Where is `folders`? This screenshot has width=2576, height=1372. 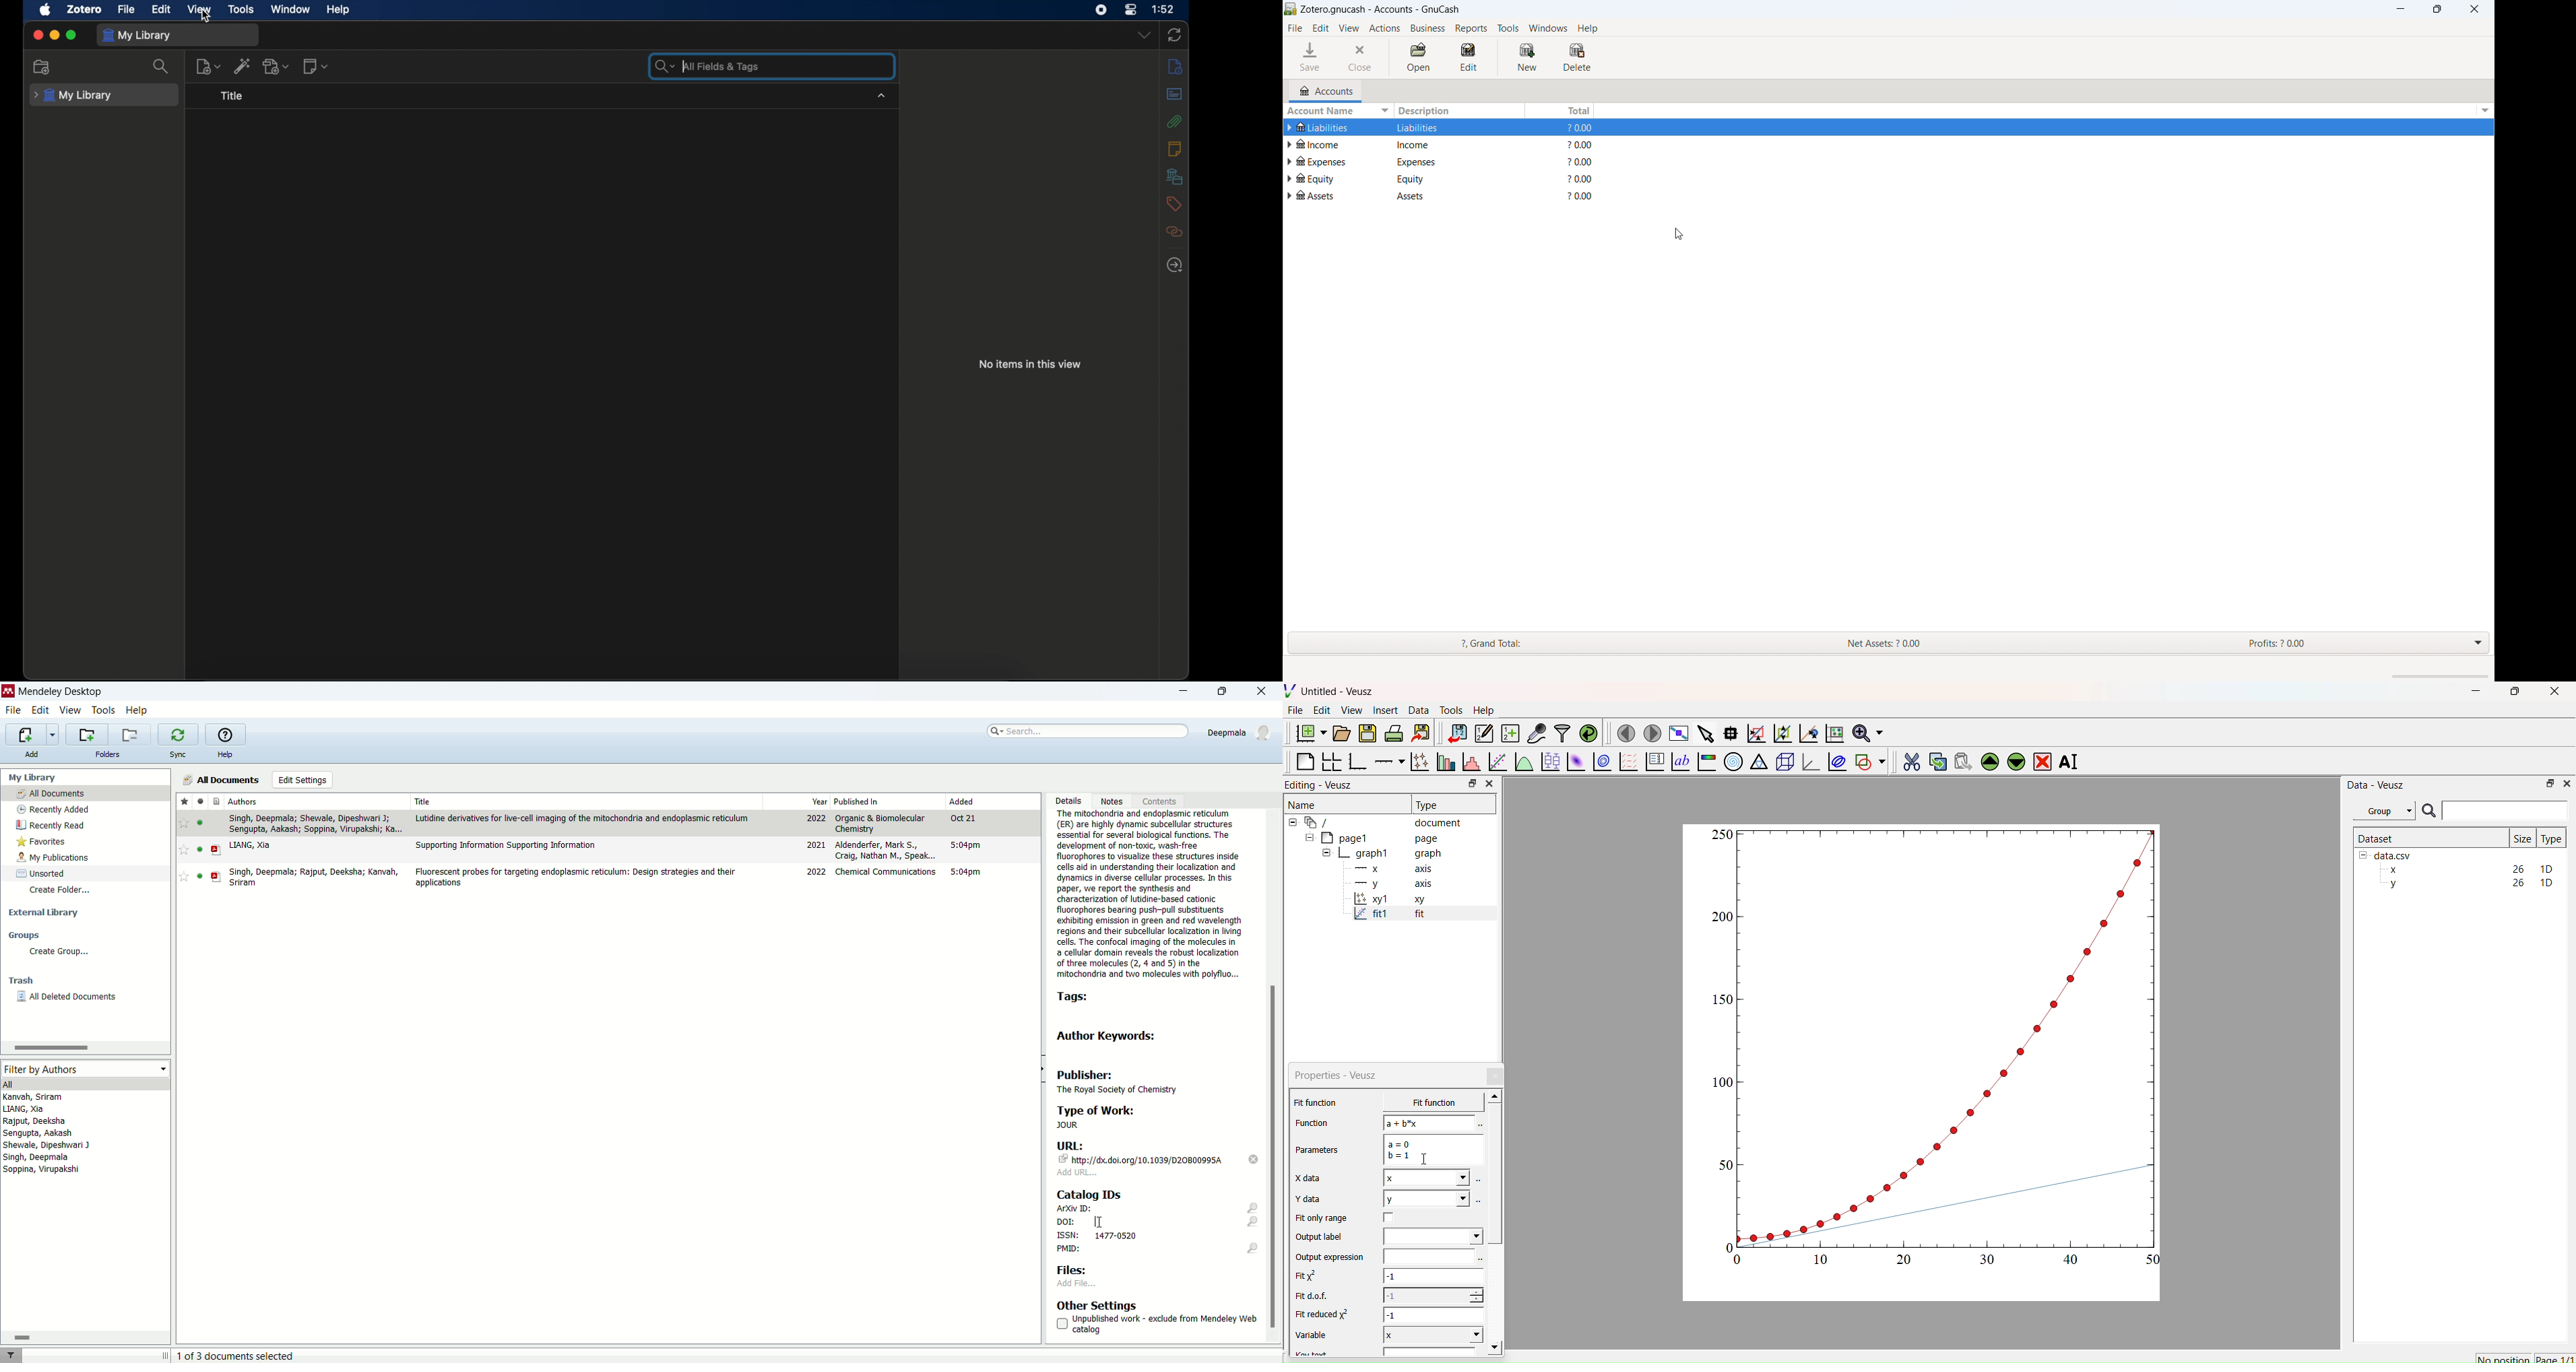 folders is located at coordinates (109, 754).